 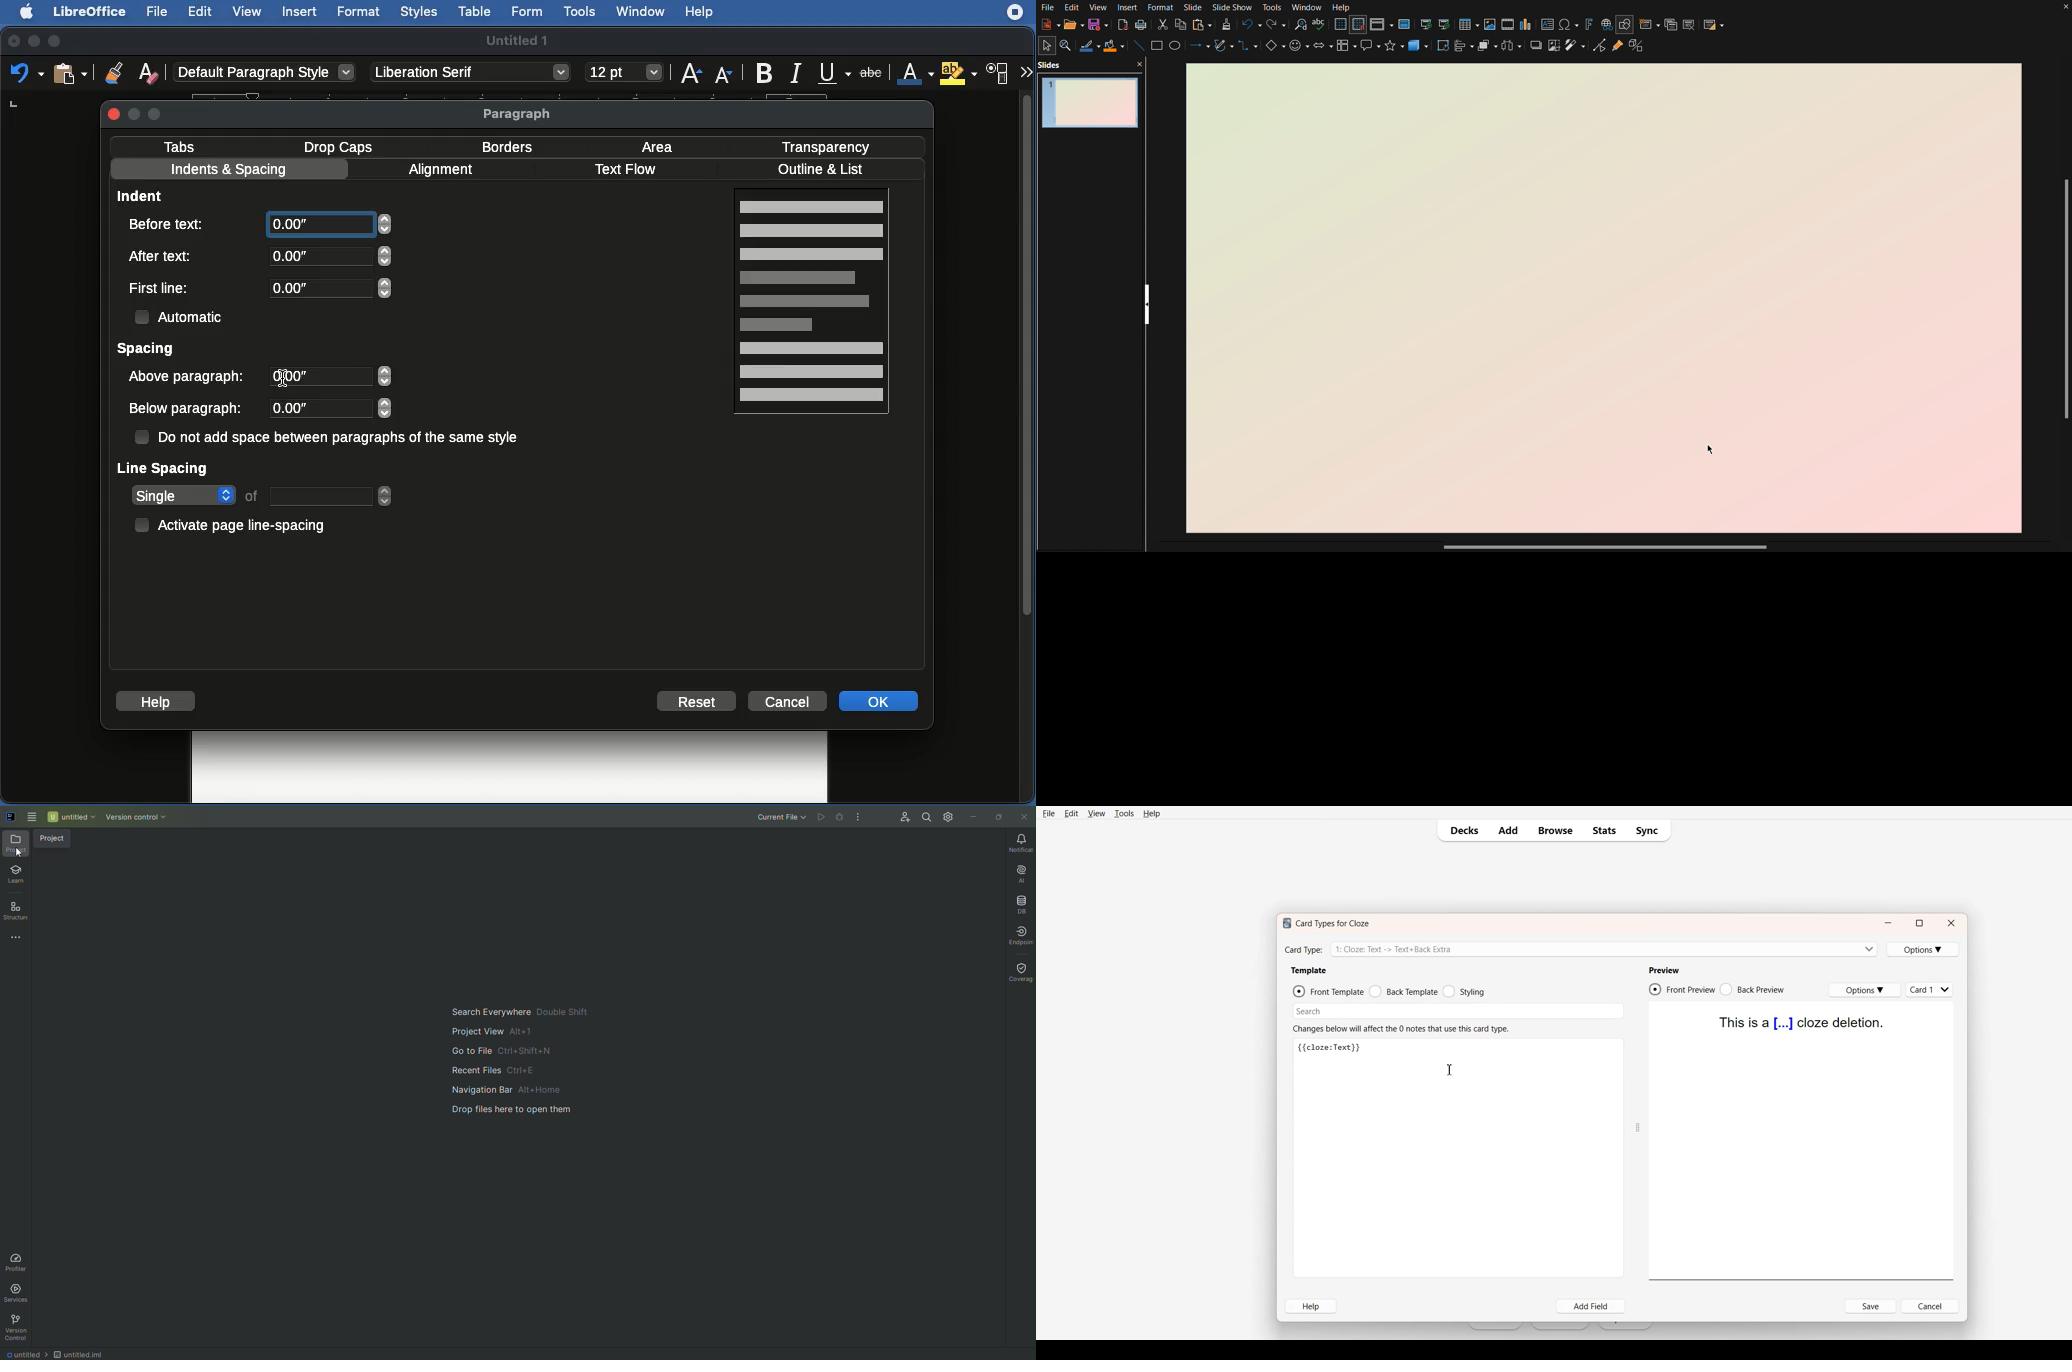 What do you see at coordinates (1151, 813) in the screenshot?
I see `Help` at bounding box center [1151, 813].